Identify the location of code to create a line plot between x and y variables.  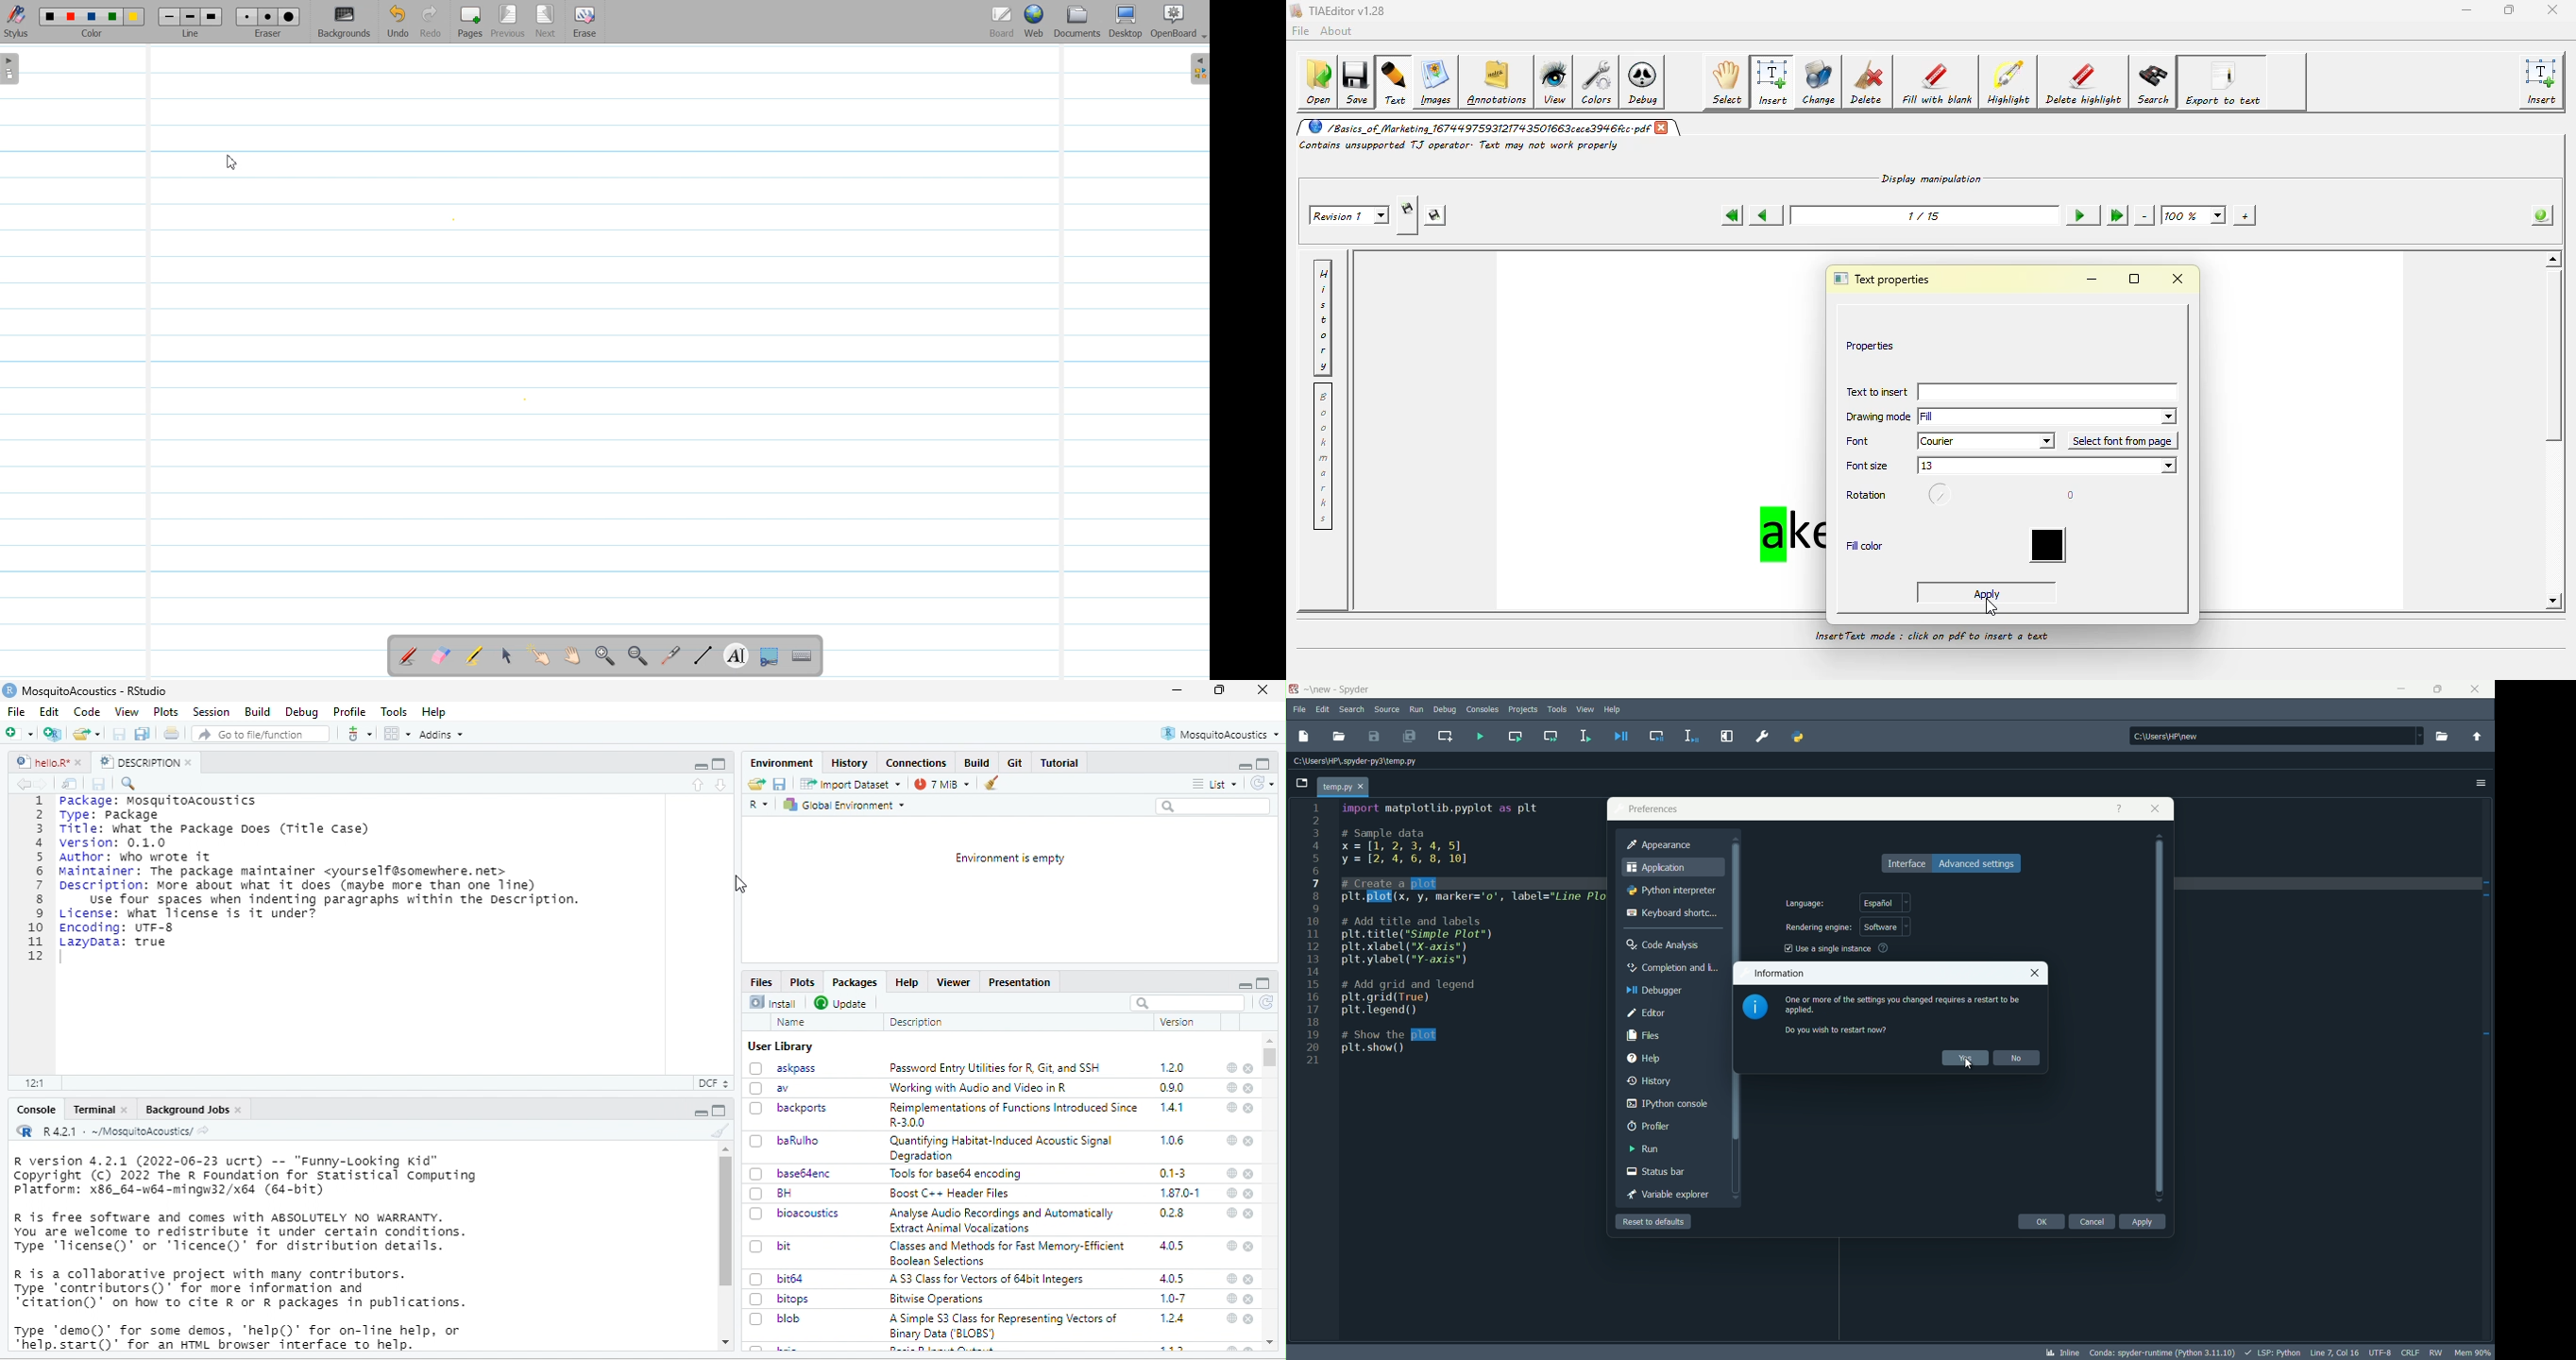
(1459, 930).